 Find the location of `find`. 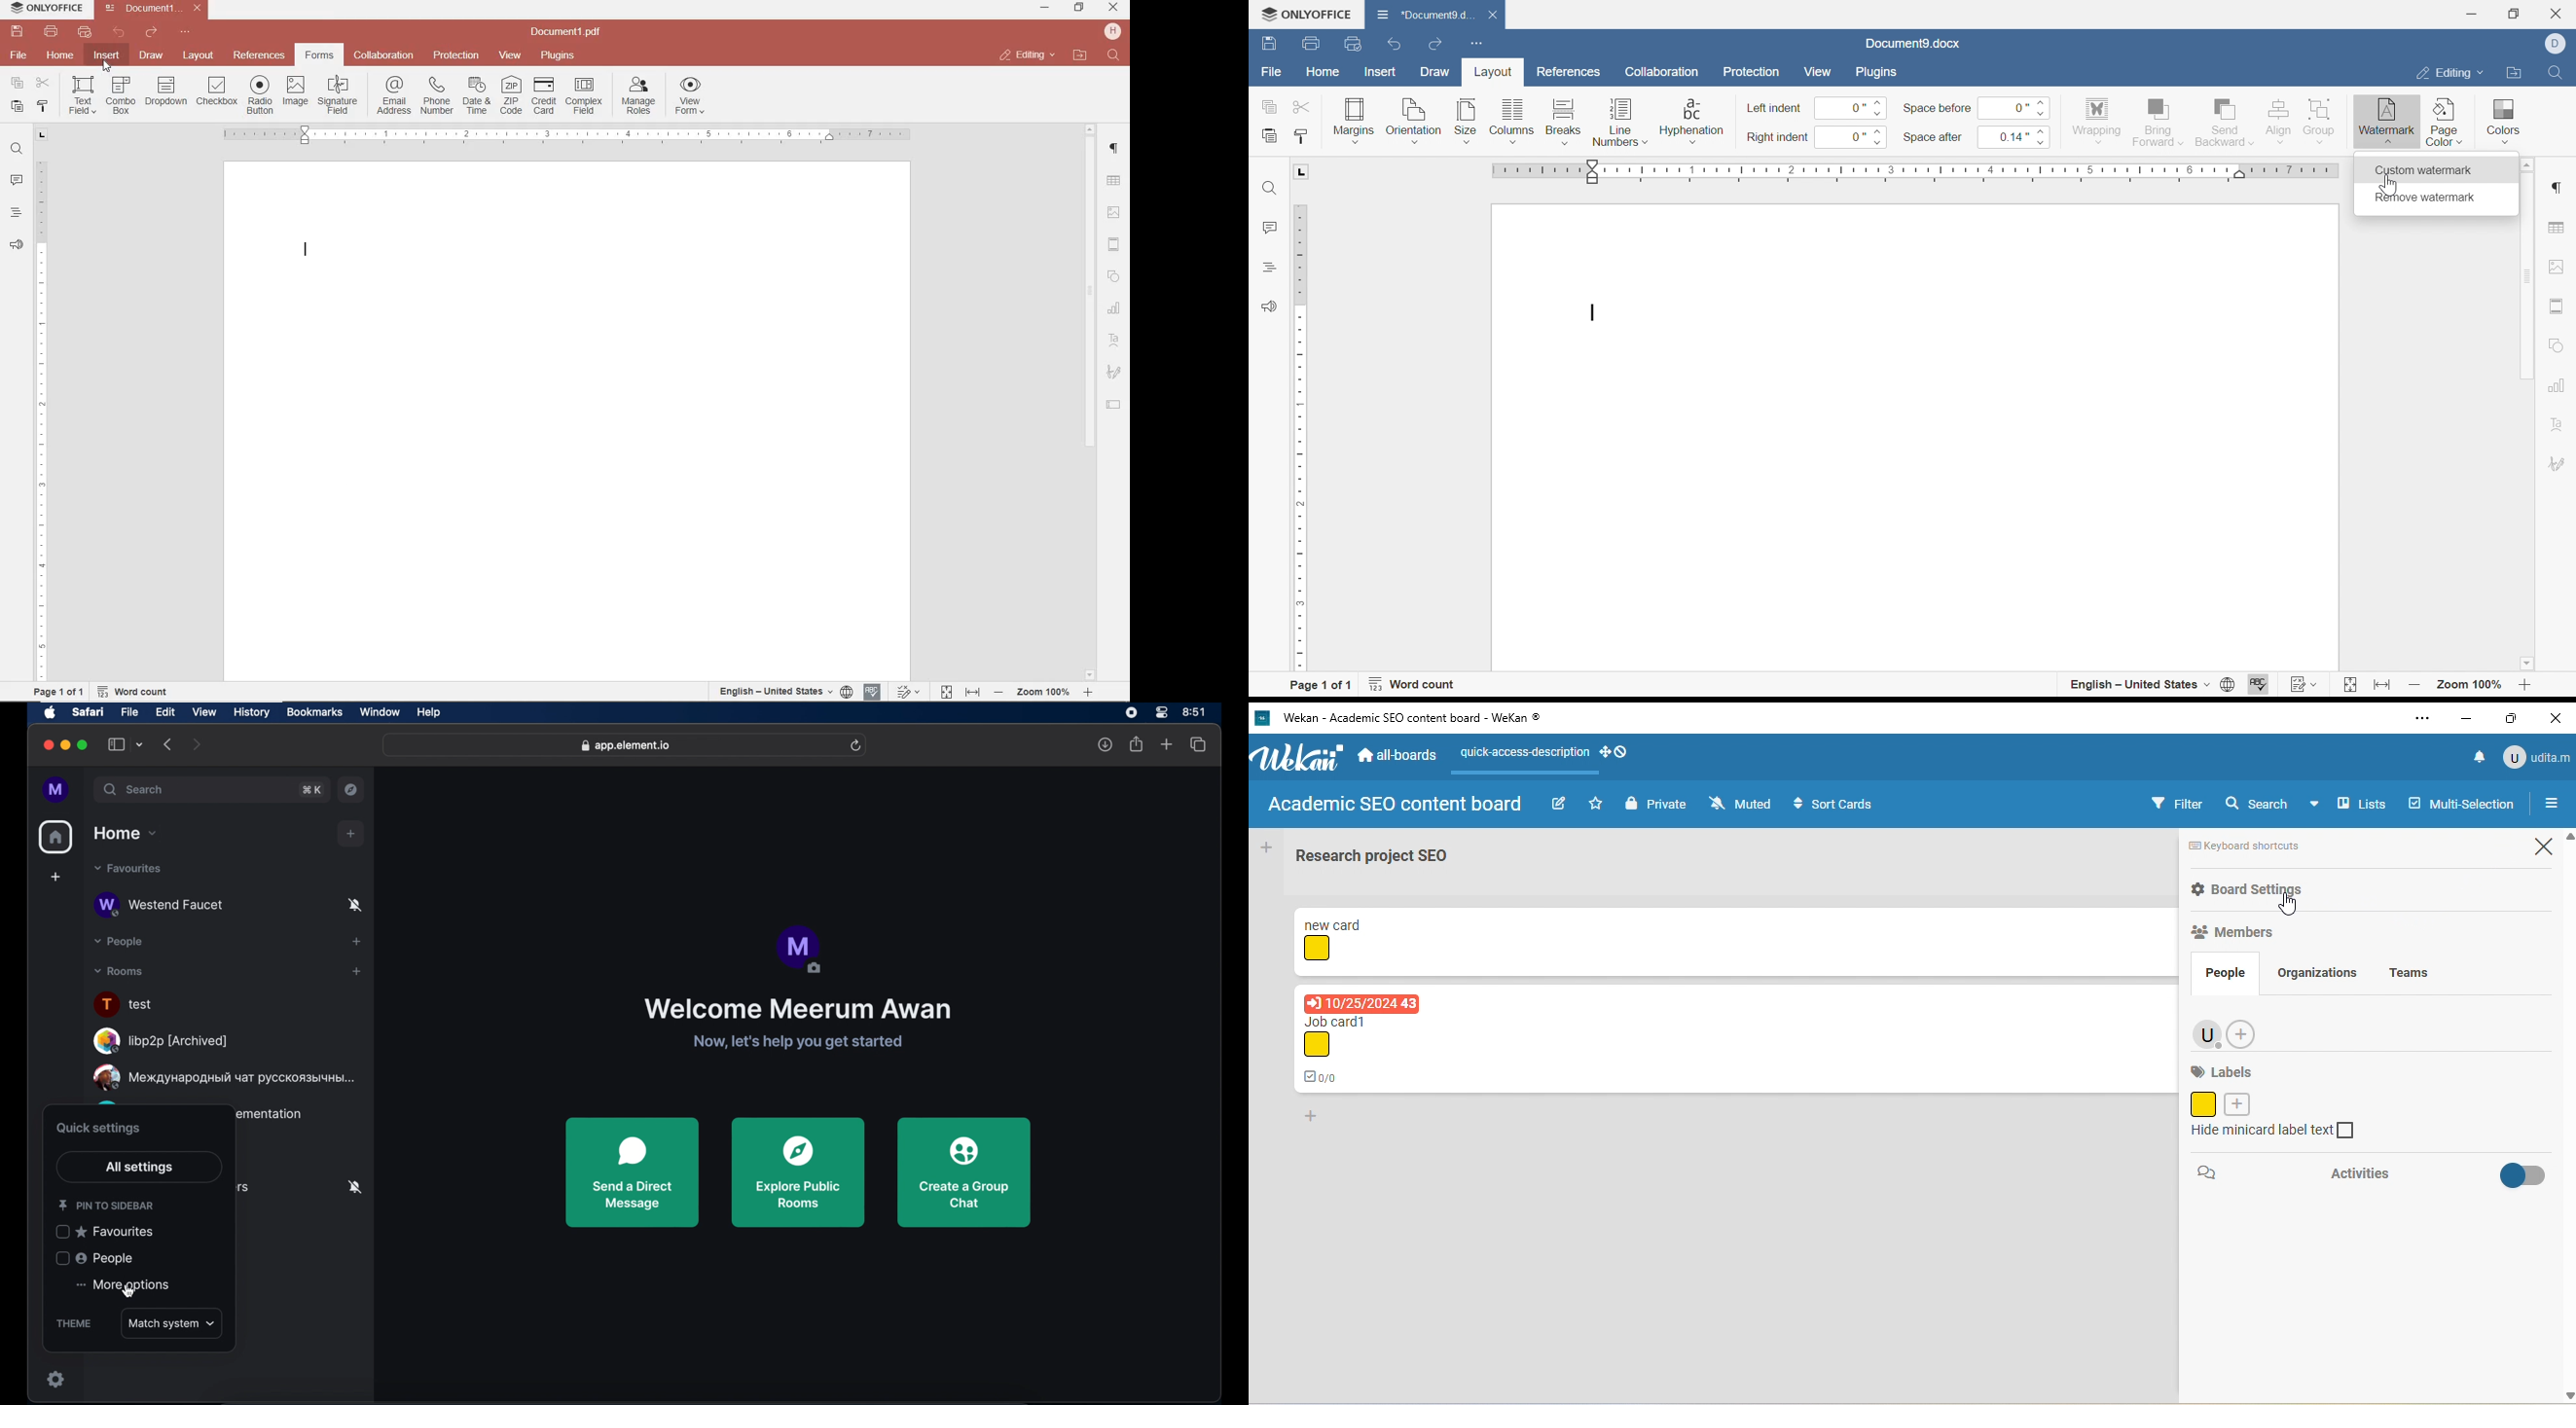

find is located at coordinates (16, 147).